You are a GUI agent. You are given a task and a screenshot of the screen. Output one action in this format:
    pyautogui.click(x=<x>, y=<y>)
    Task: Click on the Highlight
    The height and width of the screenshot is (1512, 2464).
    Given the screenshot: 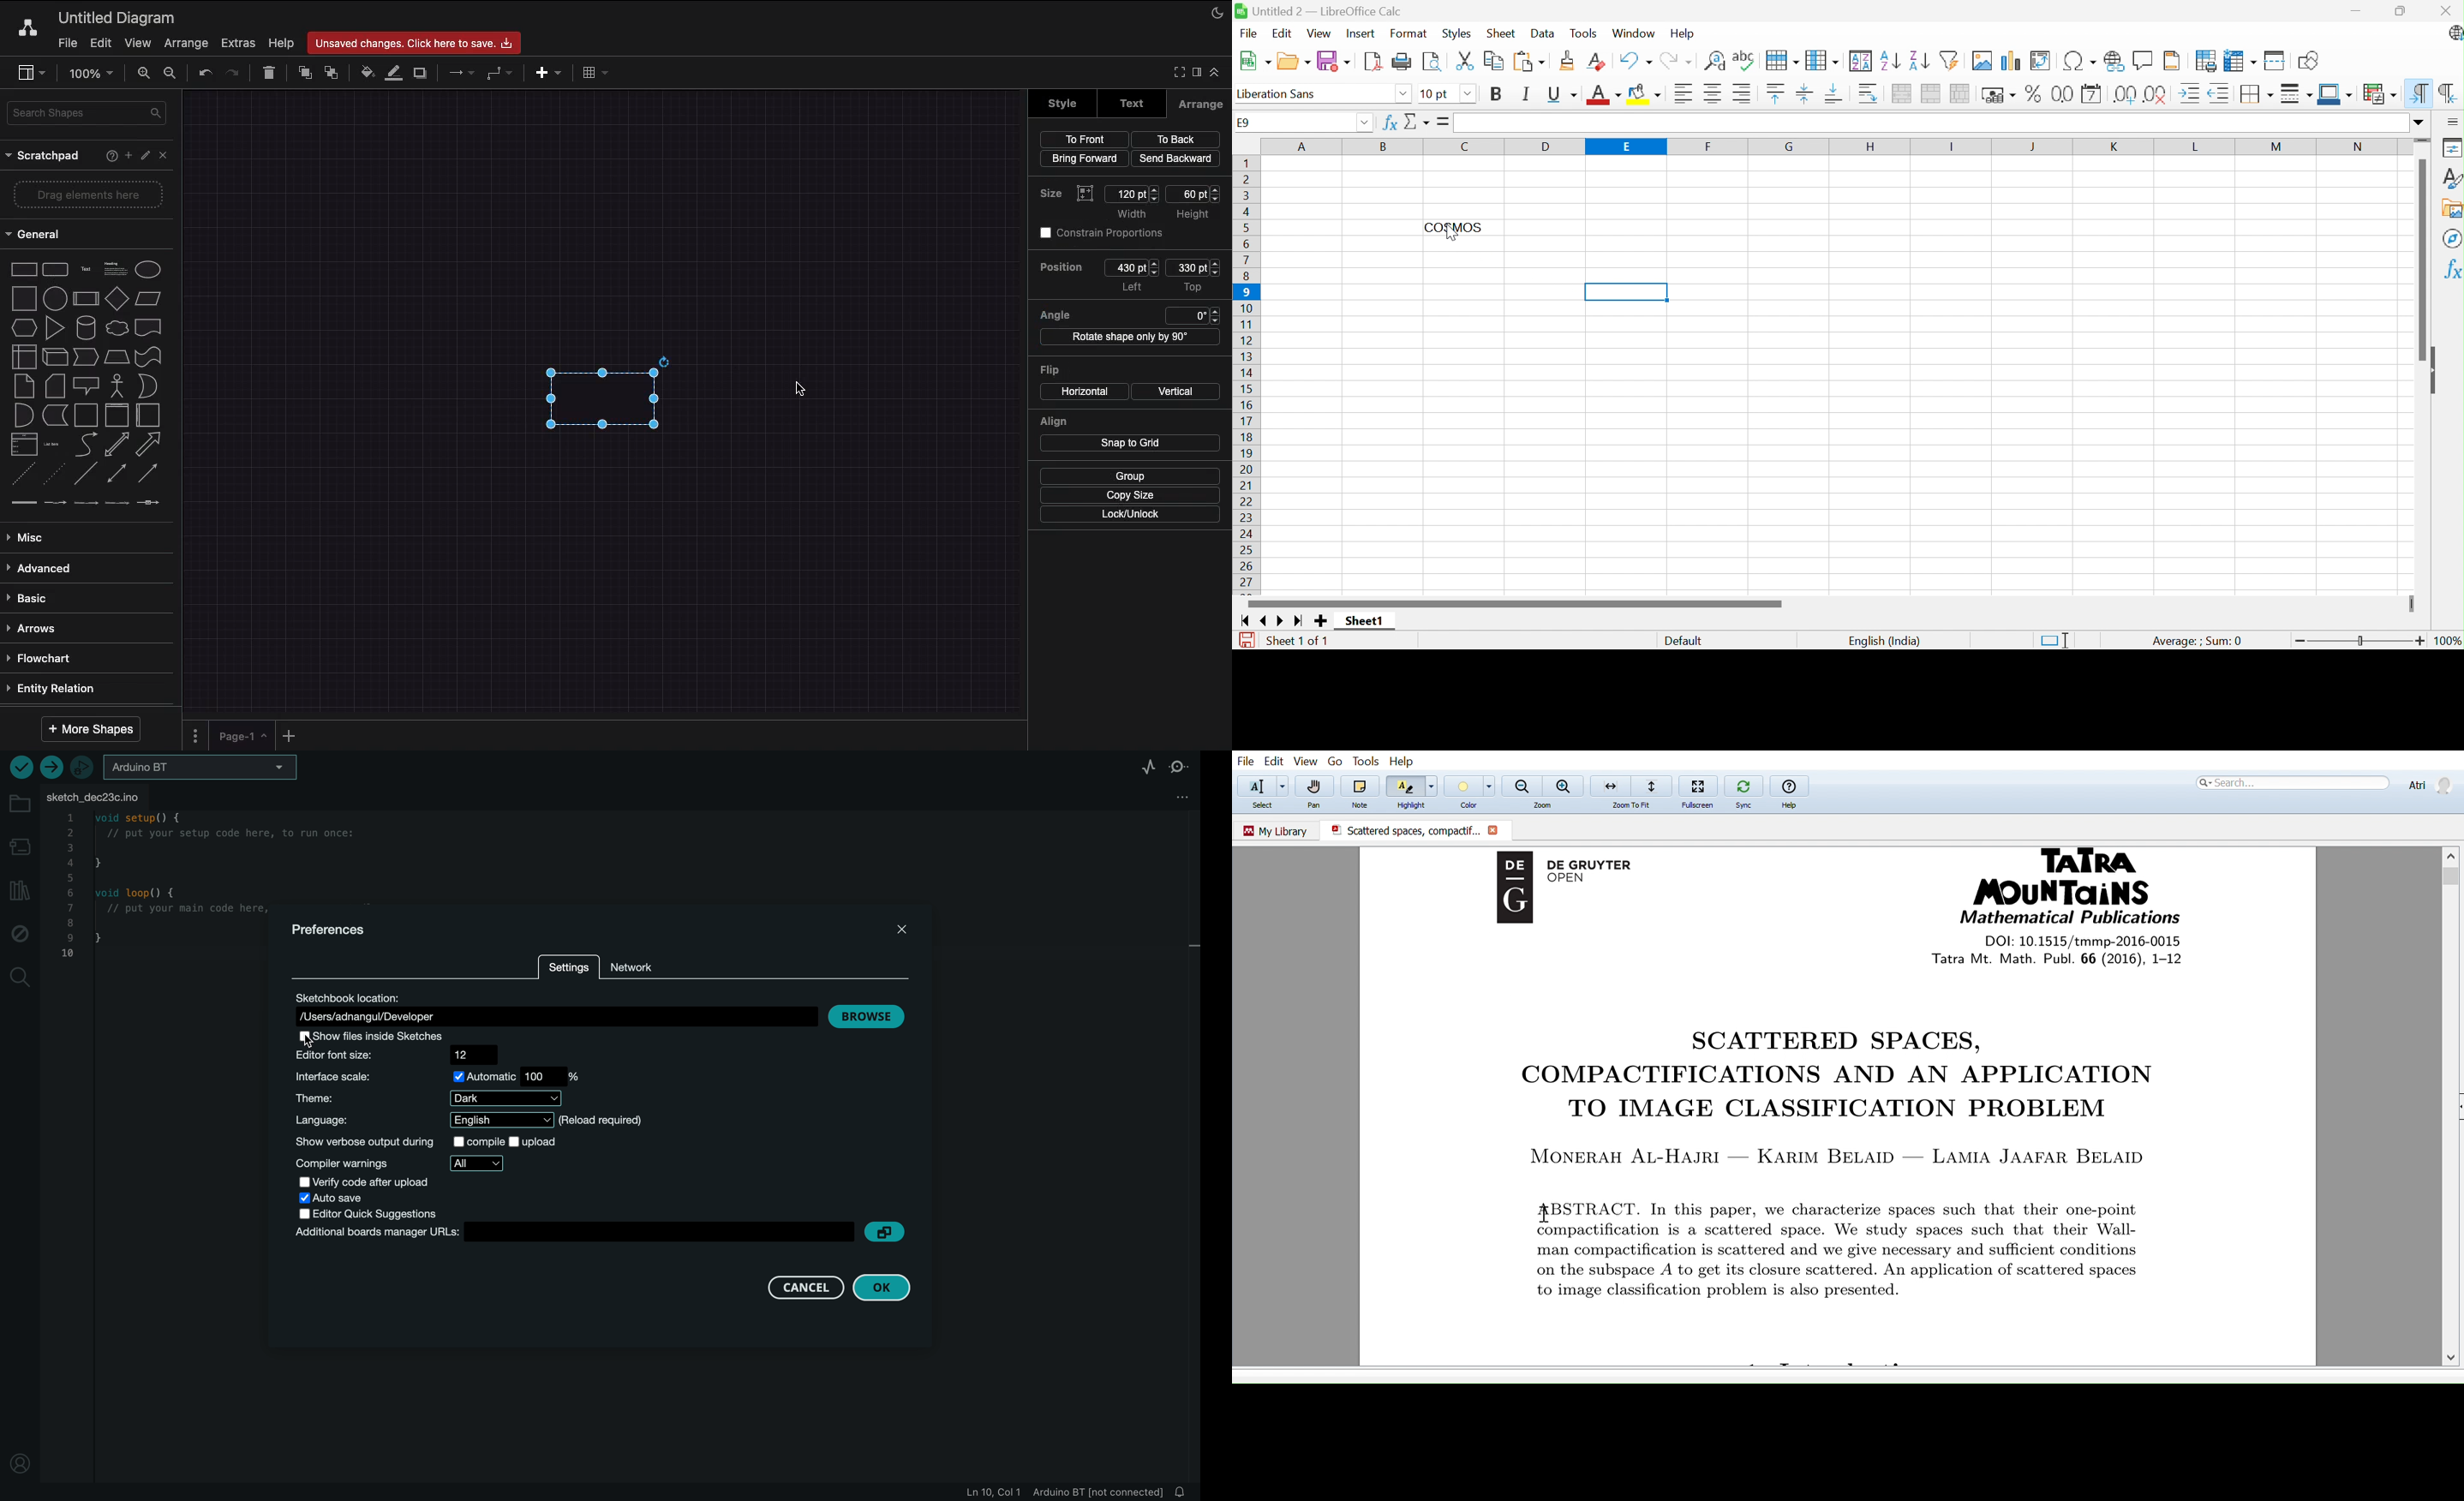 What is the action you would take?
    pyautogui.click(x=1412, y=805)
    